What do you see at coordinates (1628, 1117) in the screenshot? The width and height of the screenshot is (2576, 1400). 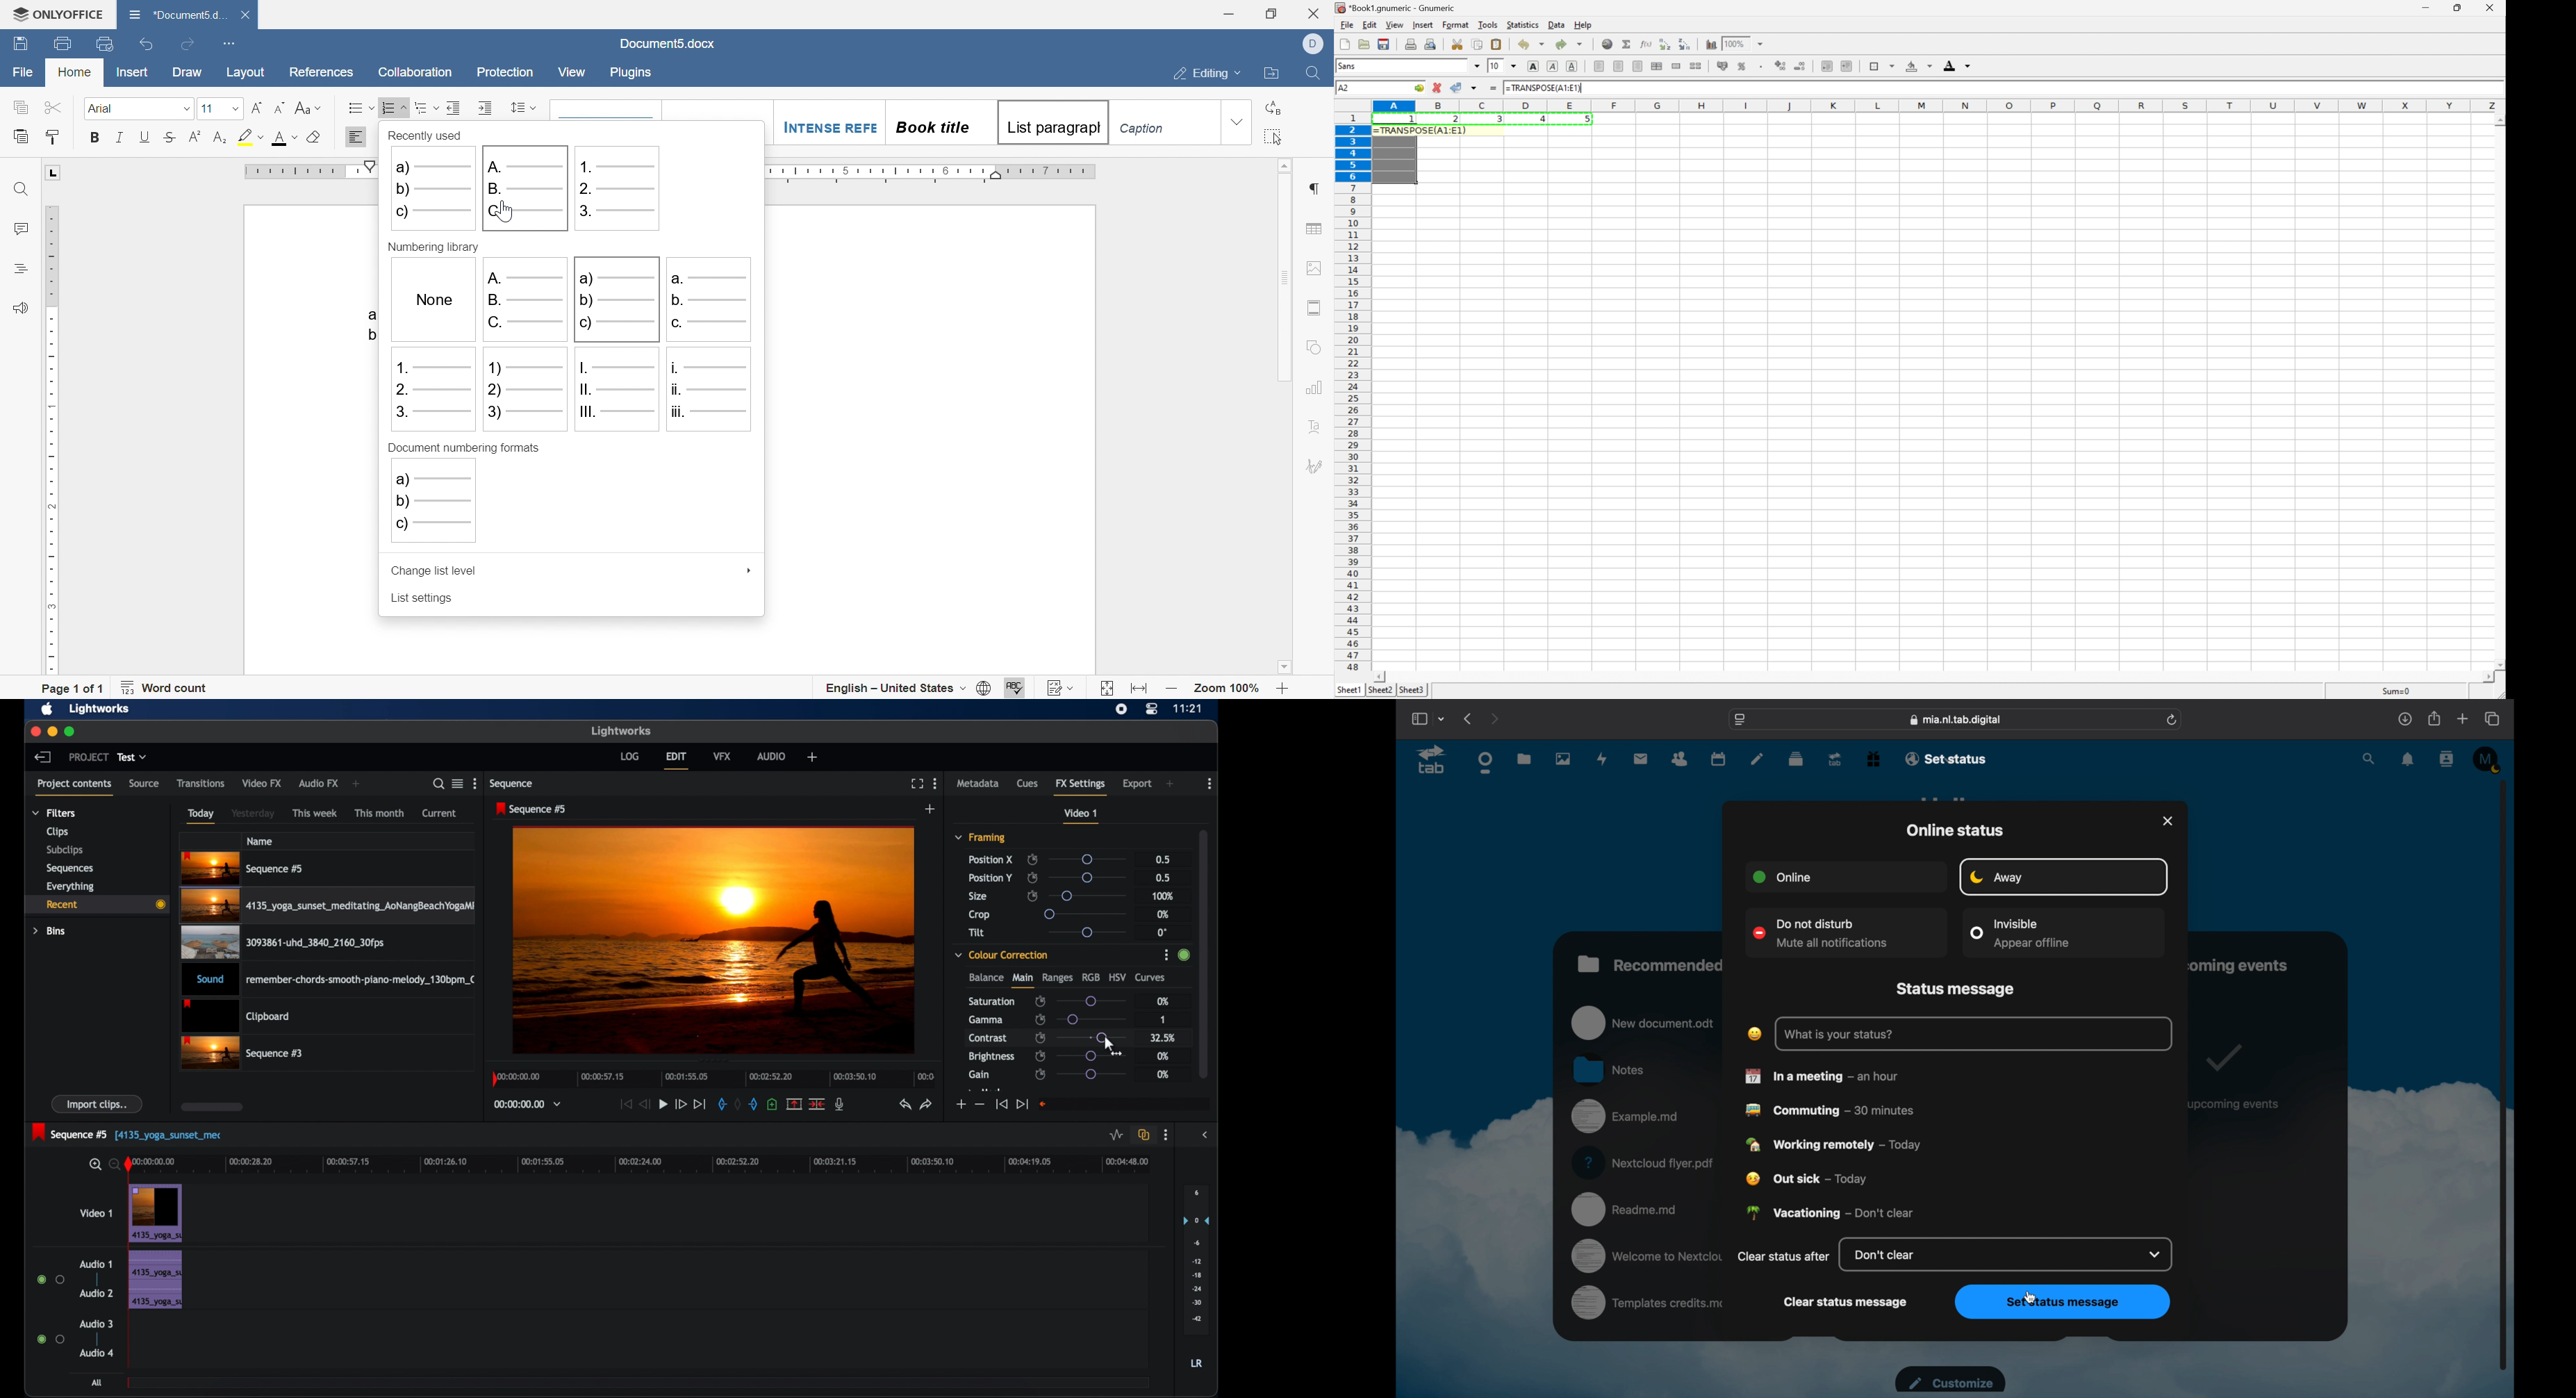 I see `example` at bounding box center [1628, 1117].